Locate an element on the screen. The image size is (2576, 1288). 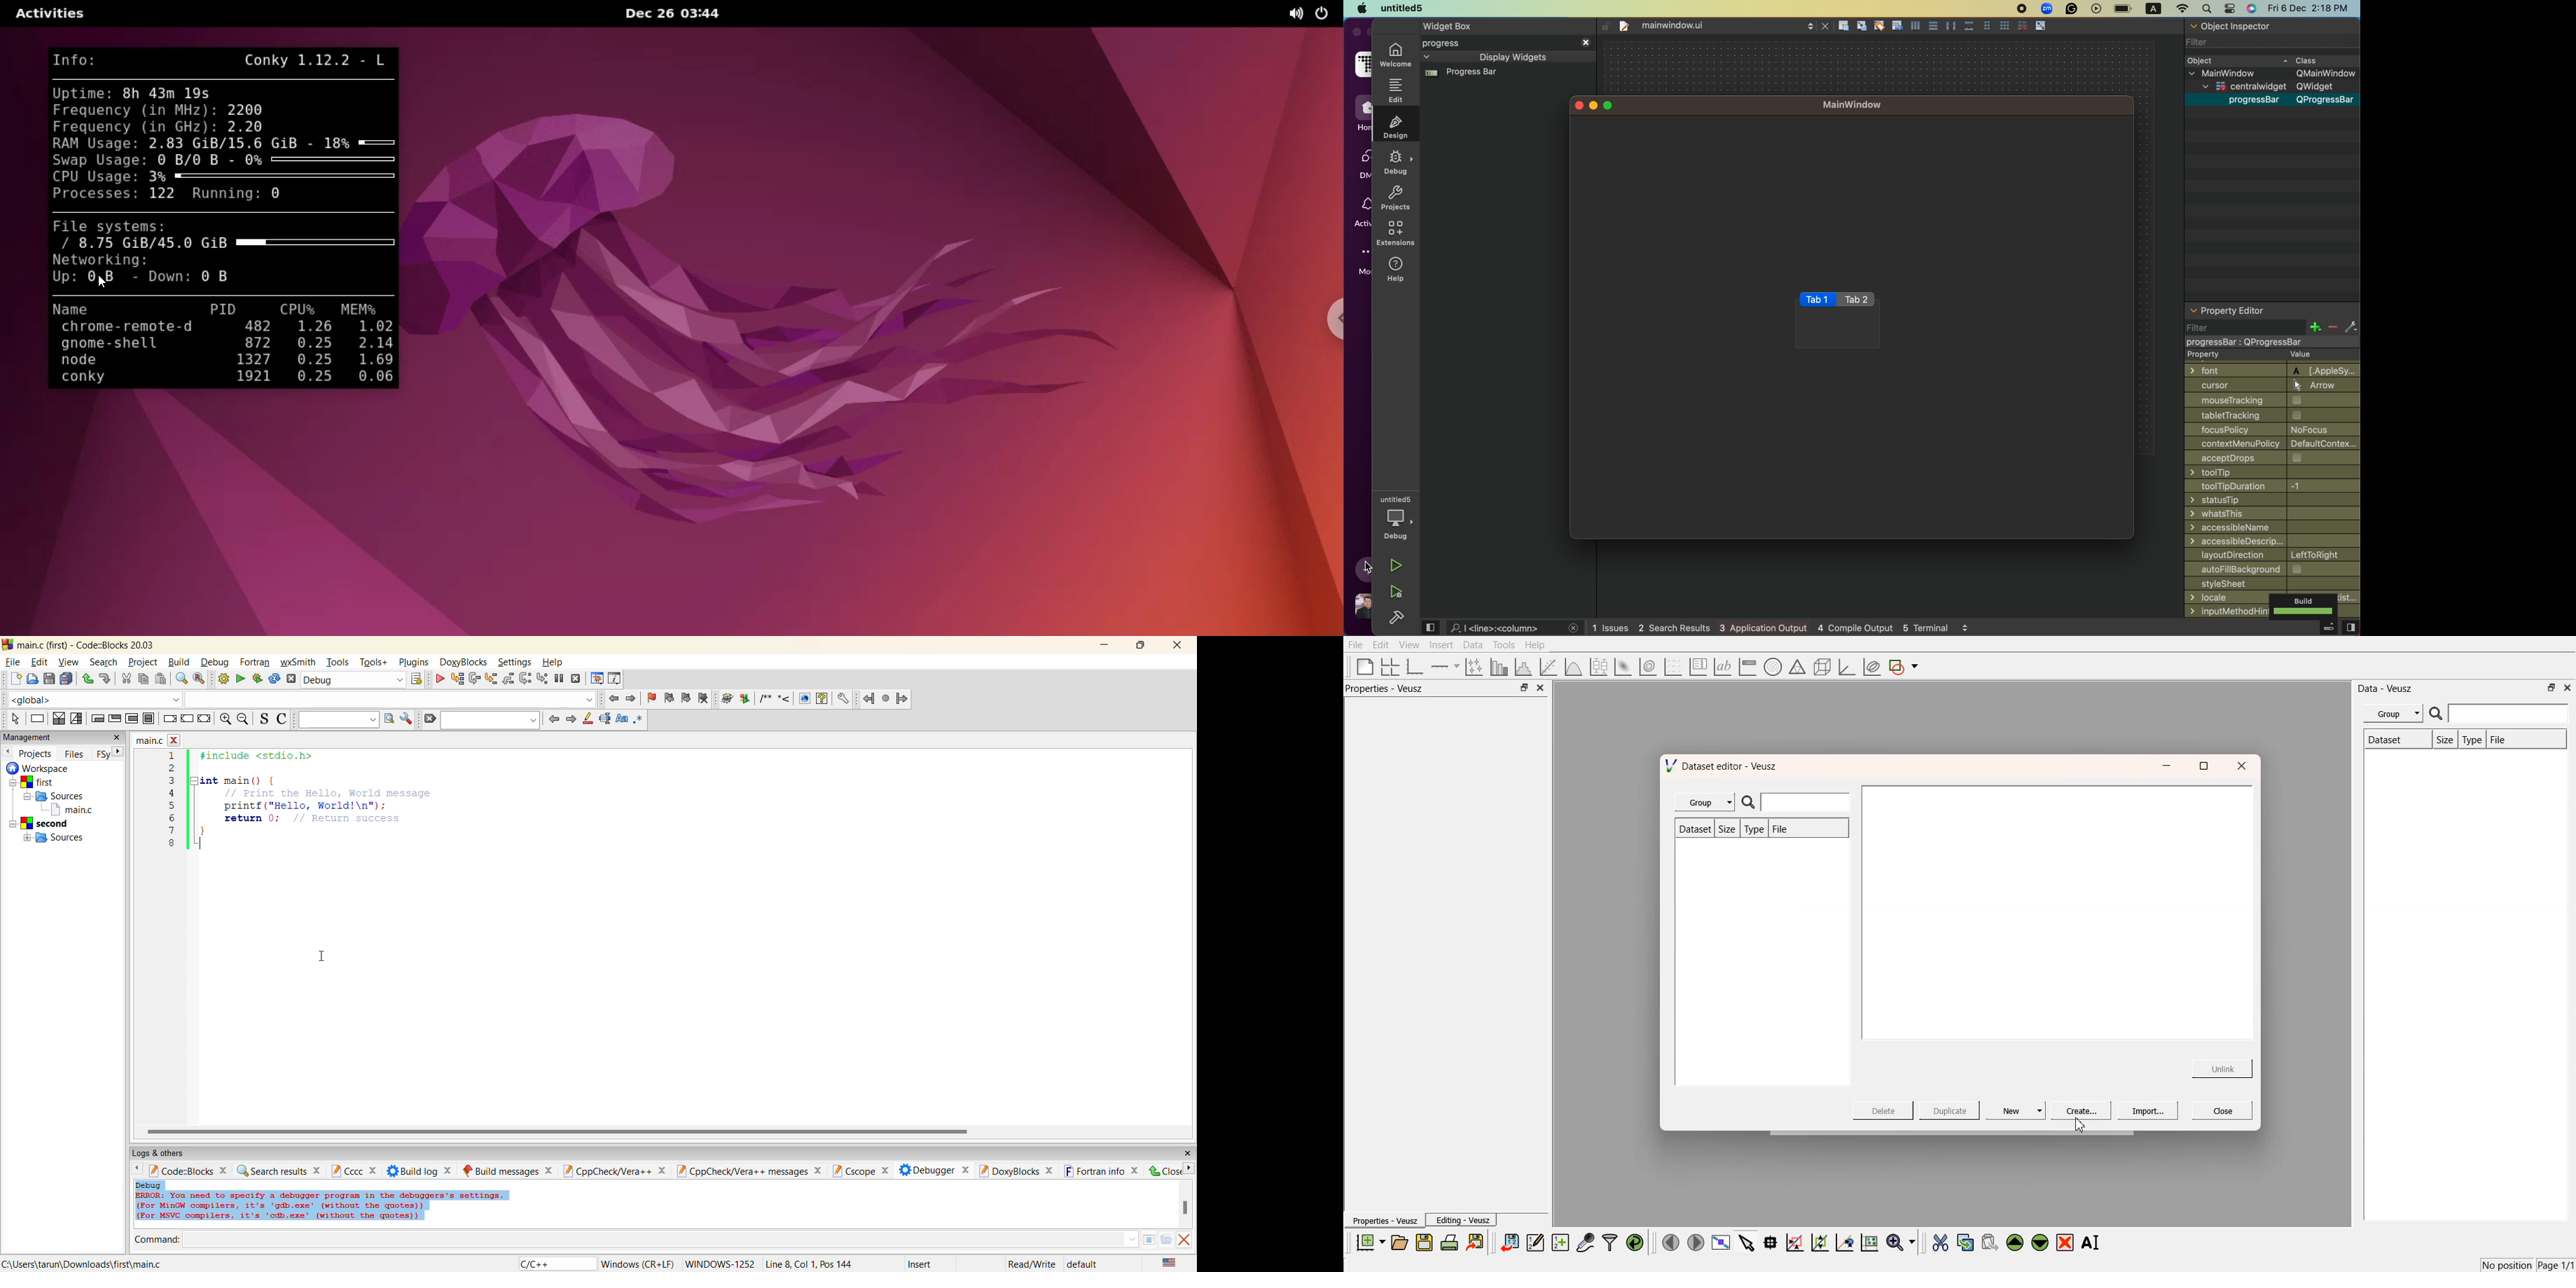
copy is located at coordinates (142, 680).